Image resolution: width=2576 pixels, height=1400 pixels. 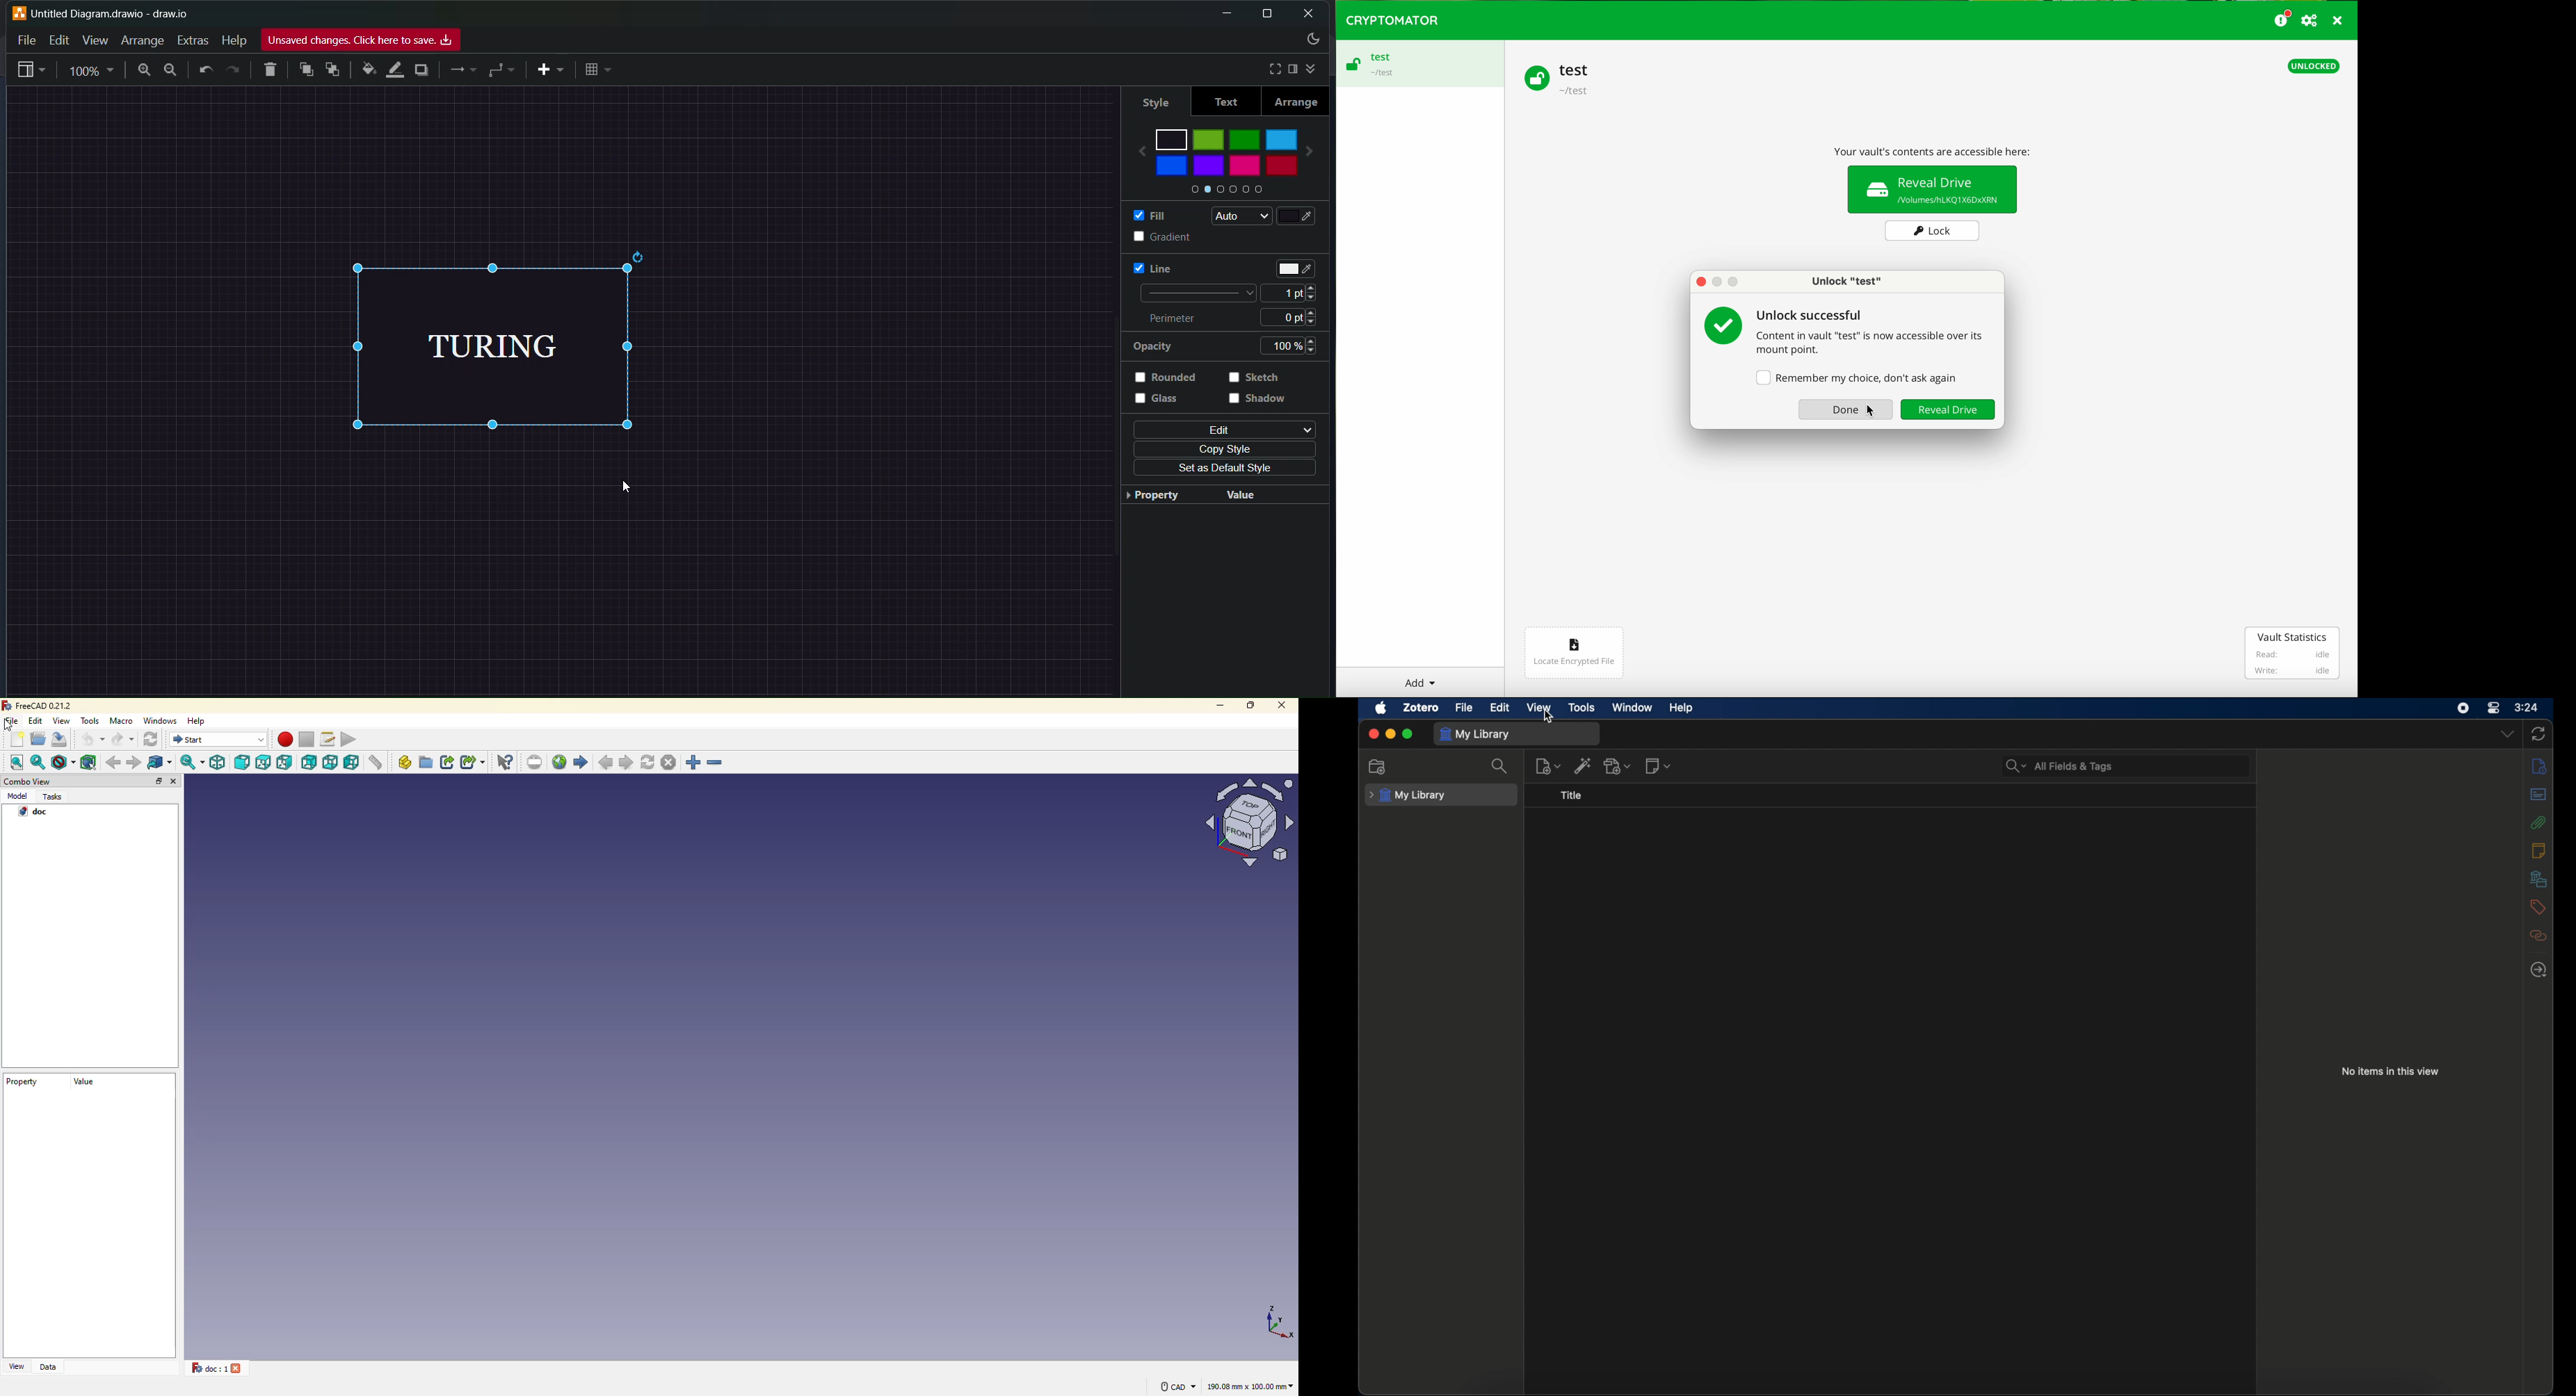 What do you see at coordinates (112, 762) in the screenshot?
I see `back` at bounding box center [112, 762].